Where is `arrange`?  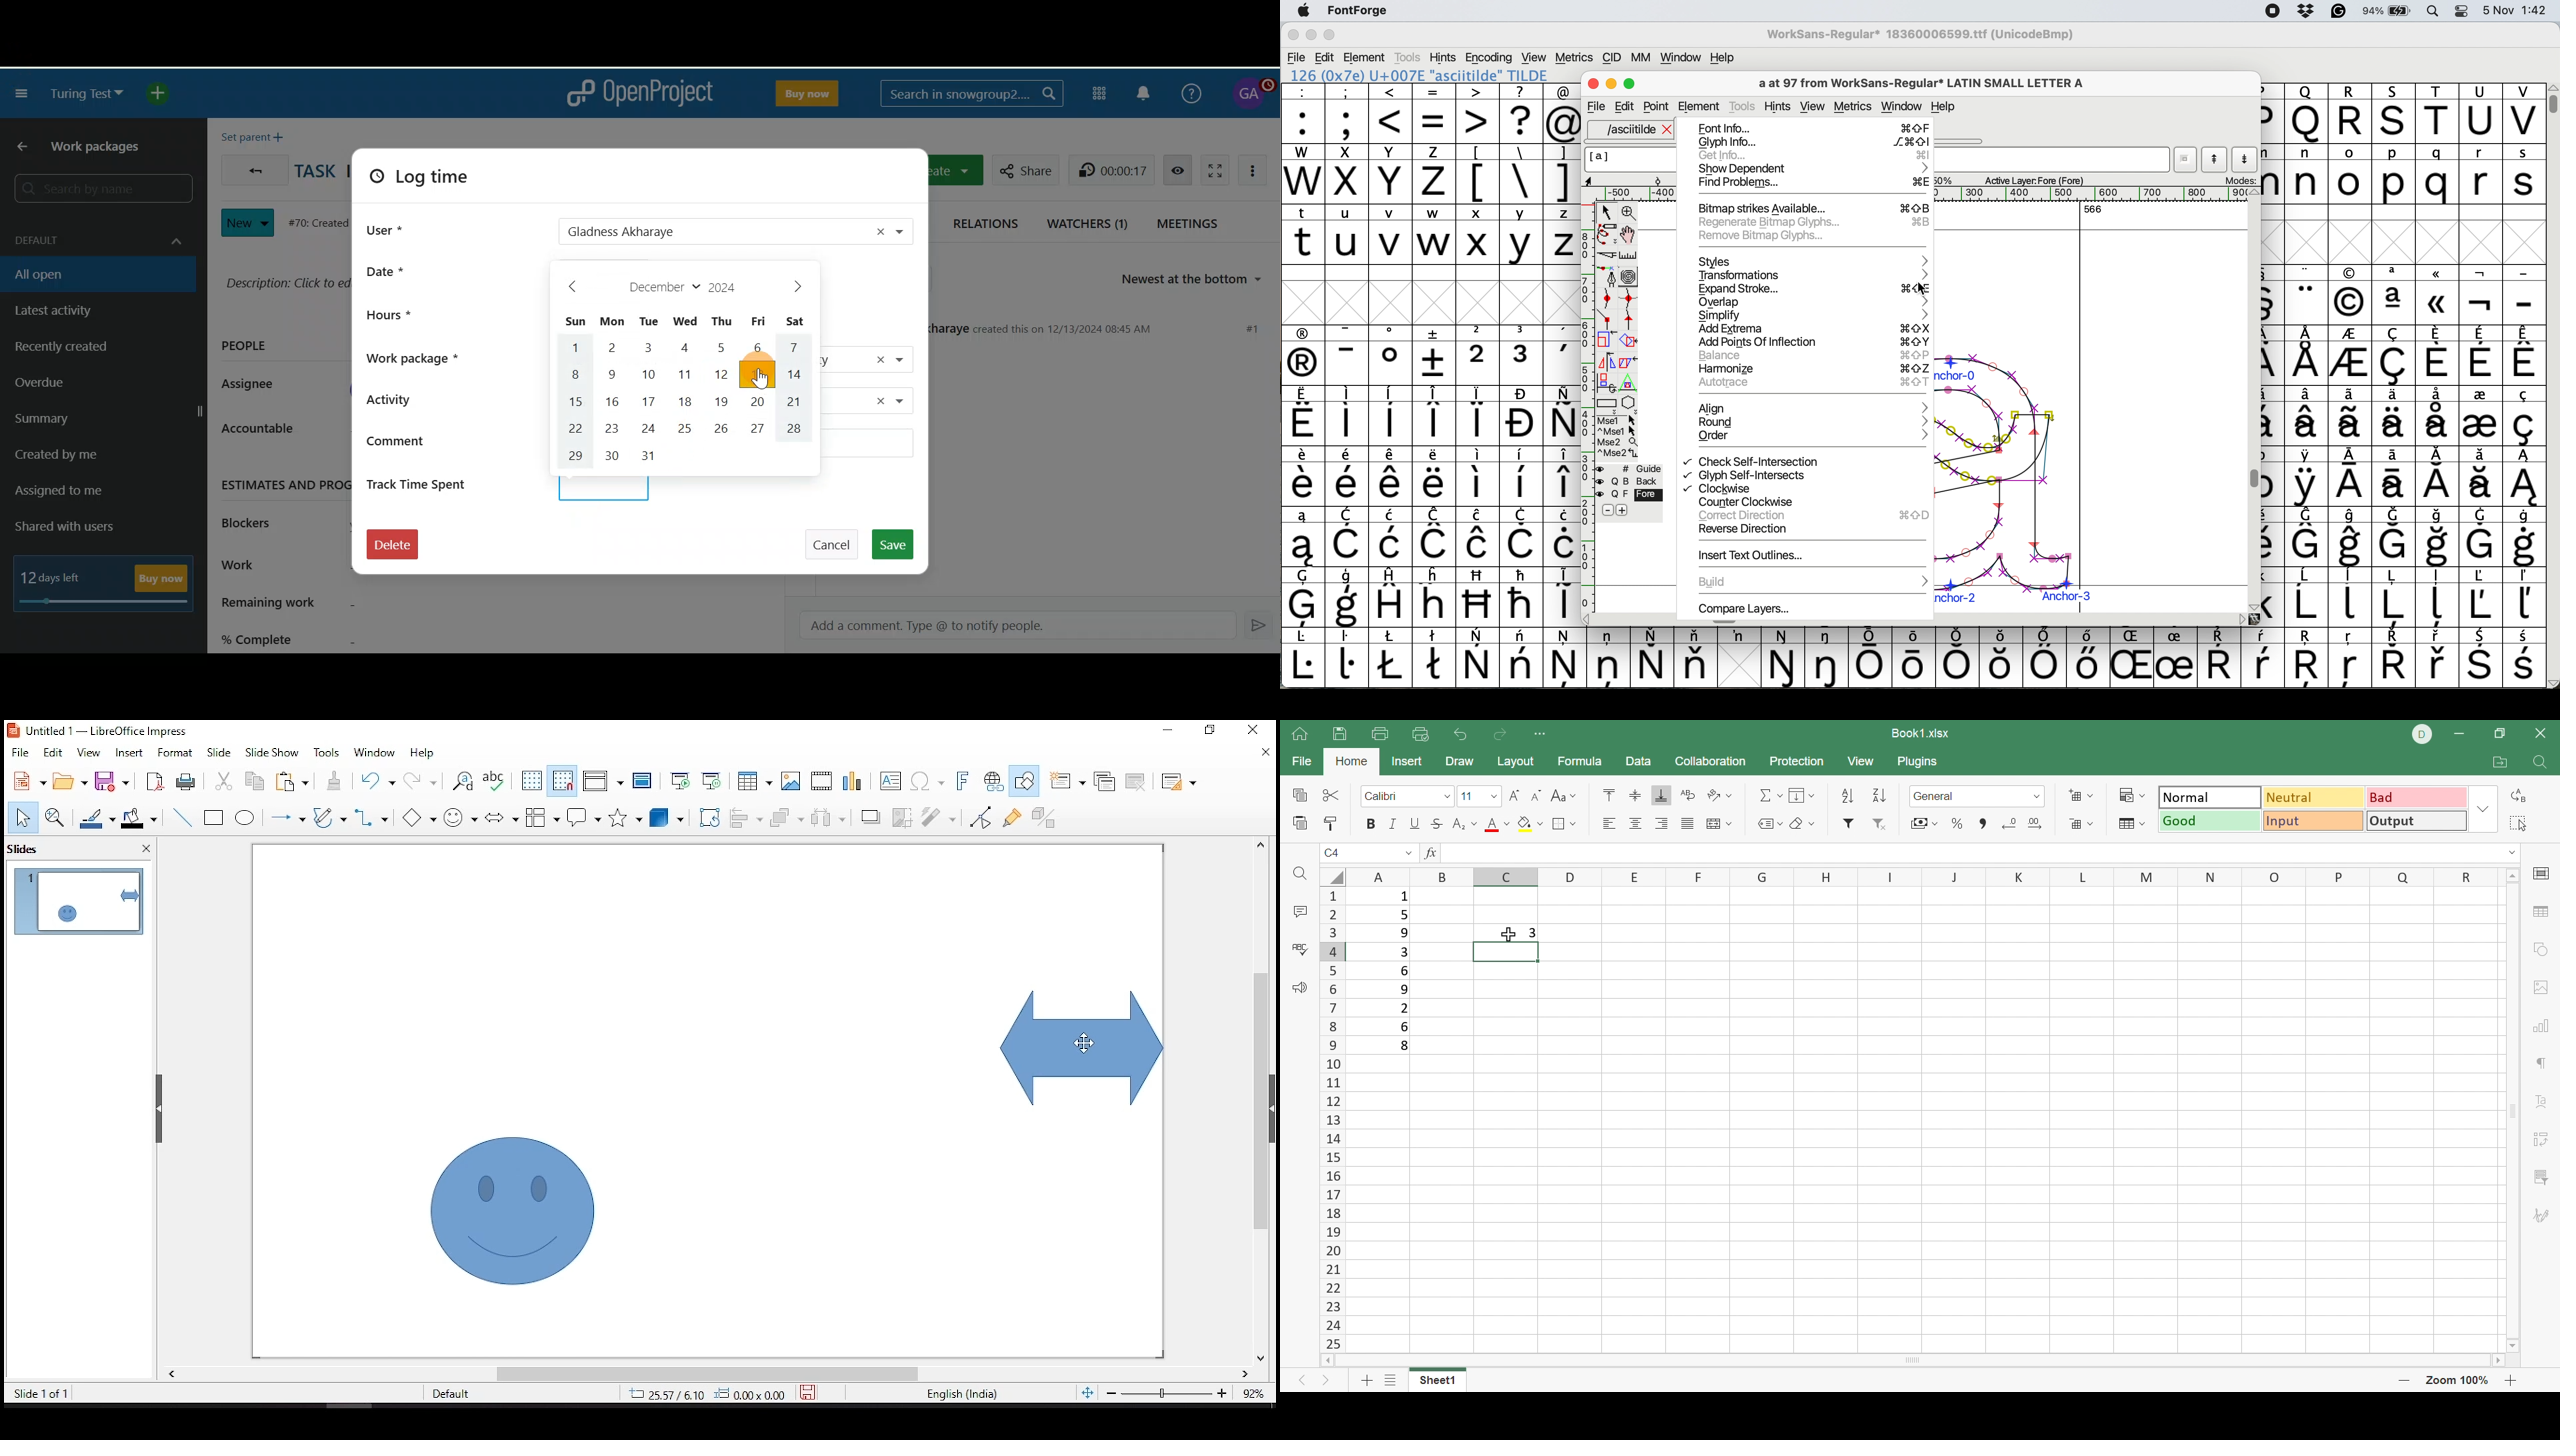
arrange is located at coordinates (784, 816).